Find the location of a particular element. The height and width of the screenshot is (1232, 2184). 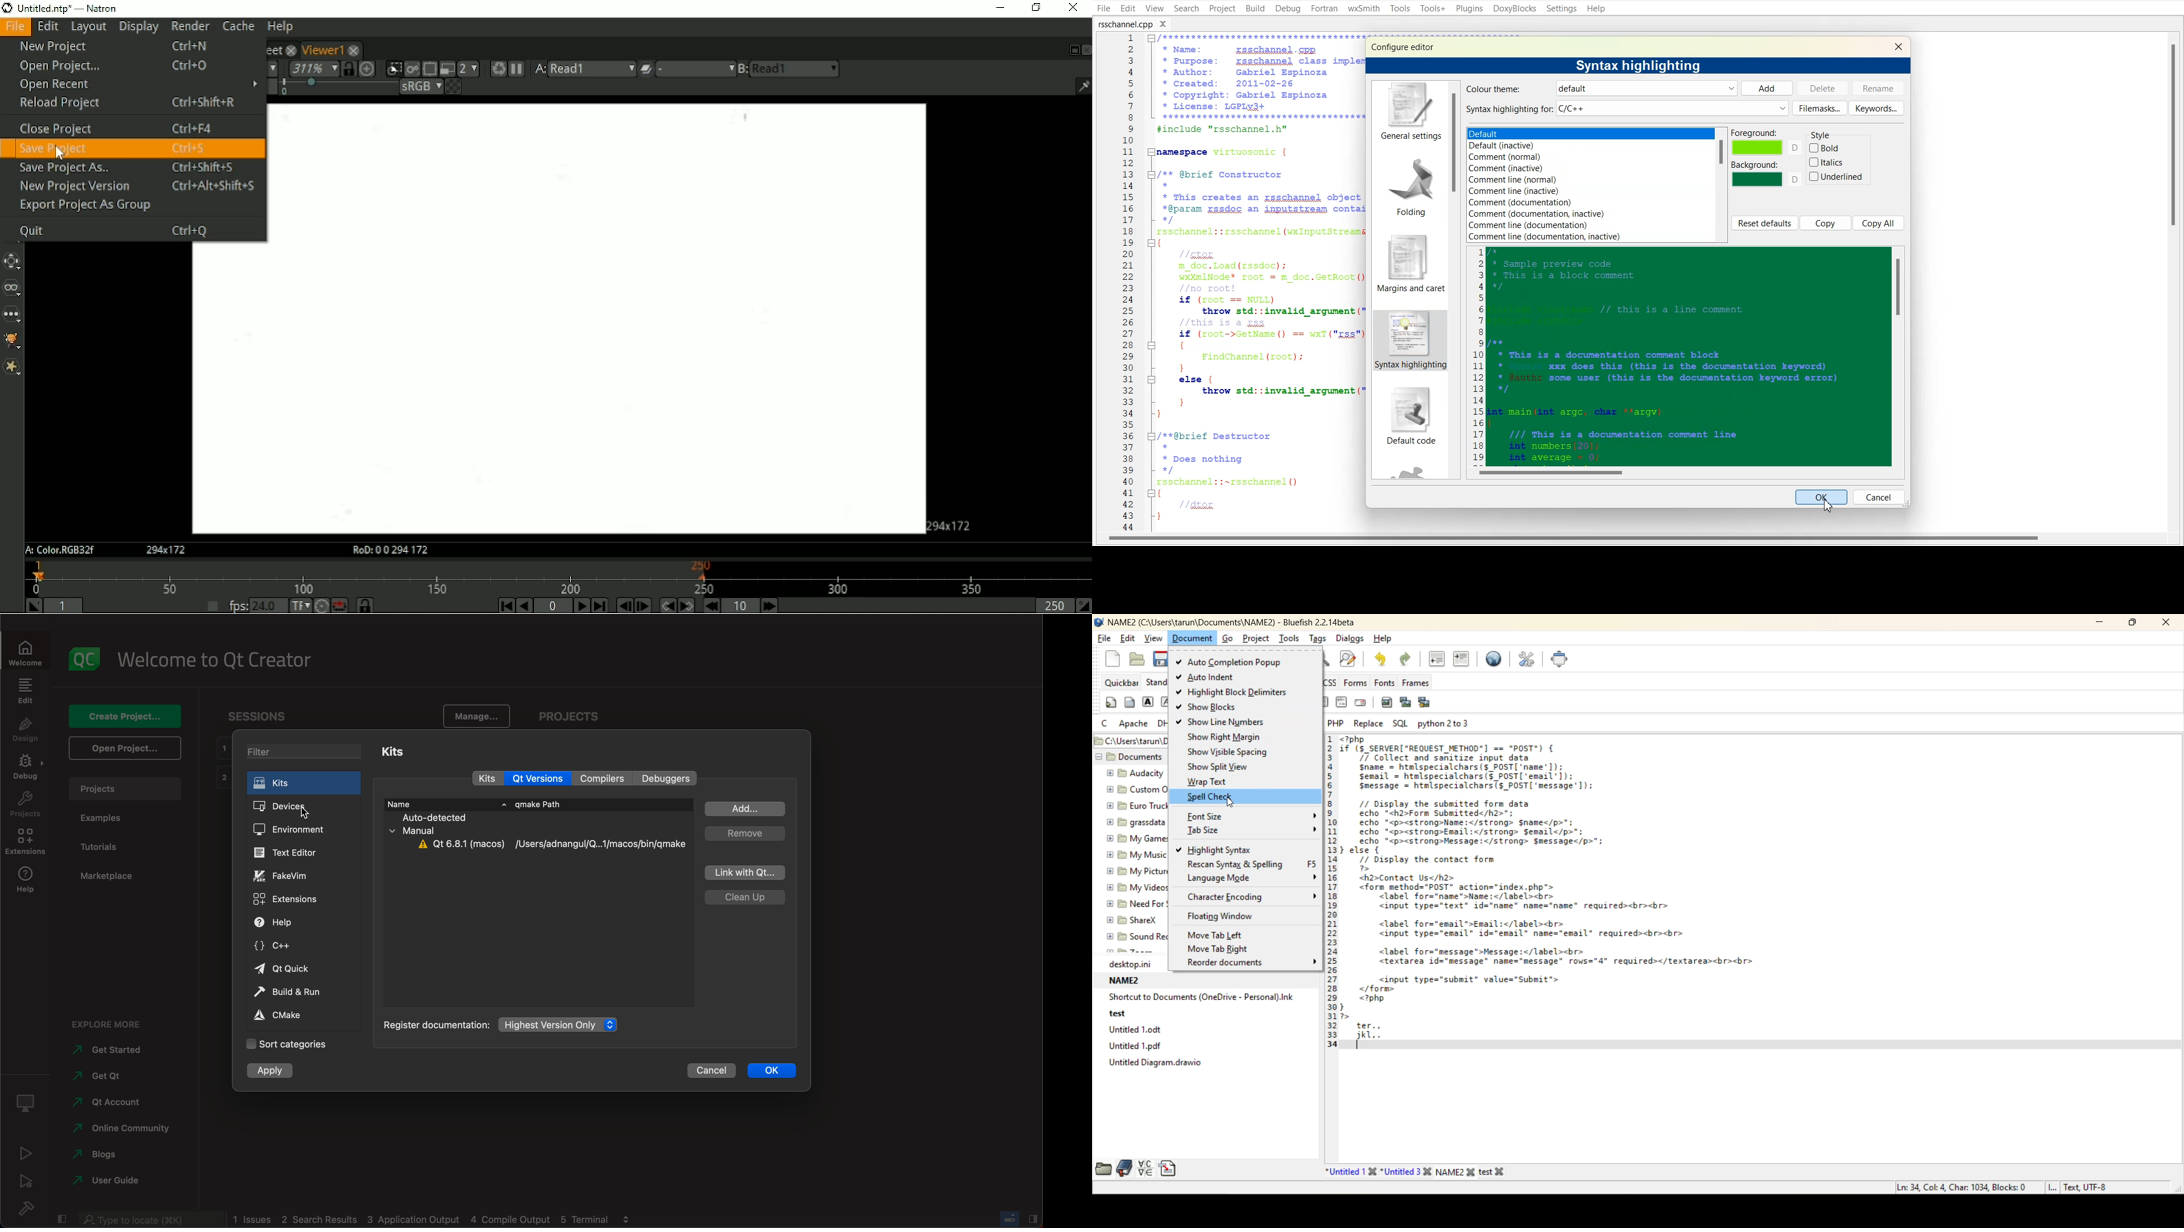

move tab right is located at coordinates (1221, 951).